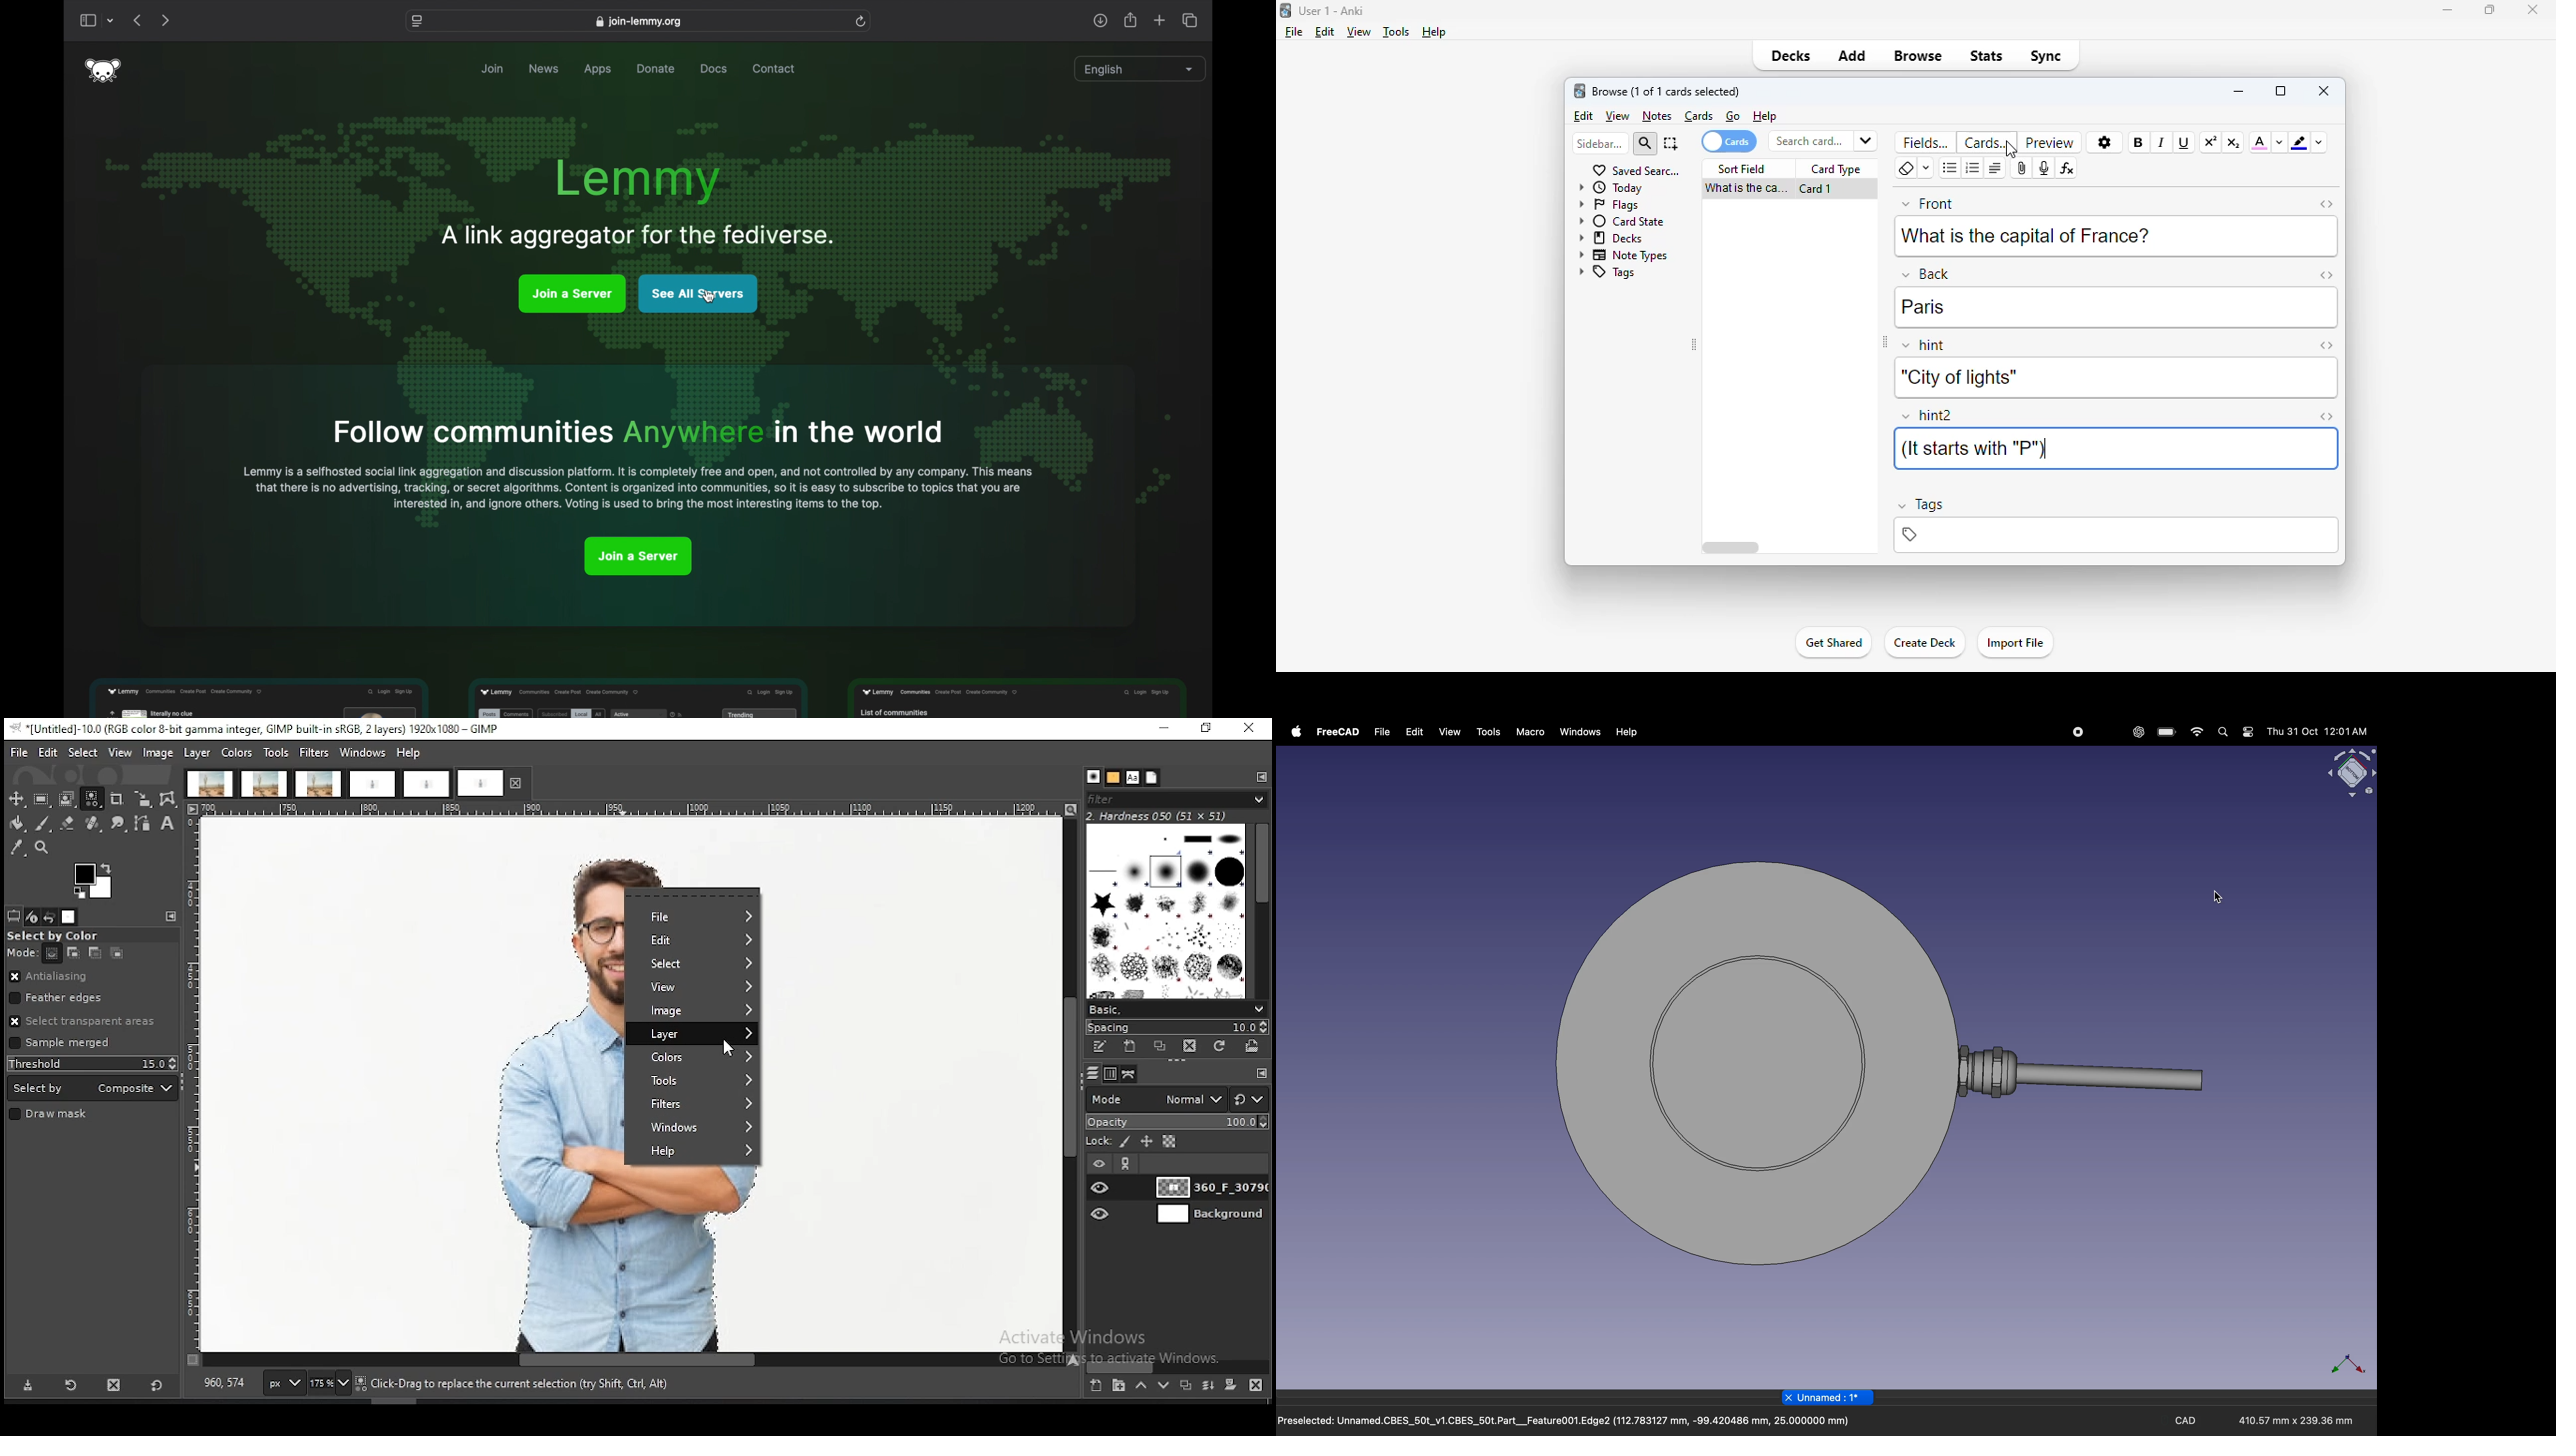  Describe the element at coordinates (1733, 116) in the screenshot. I see `go` at that location.